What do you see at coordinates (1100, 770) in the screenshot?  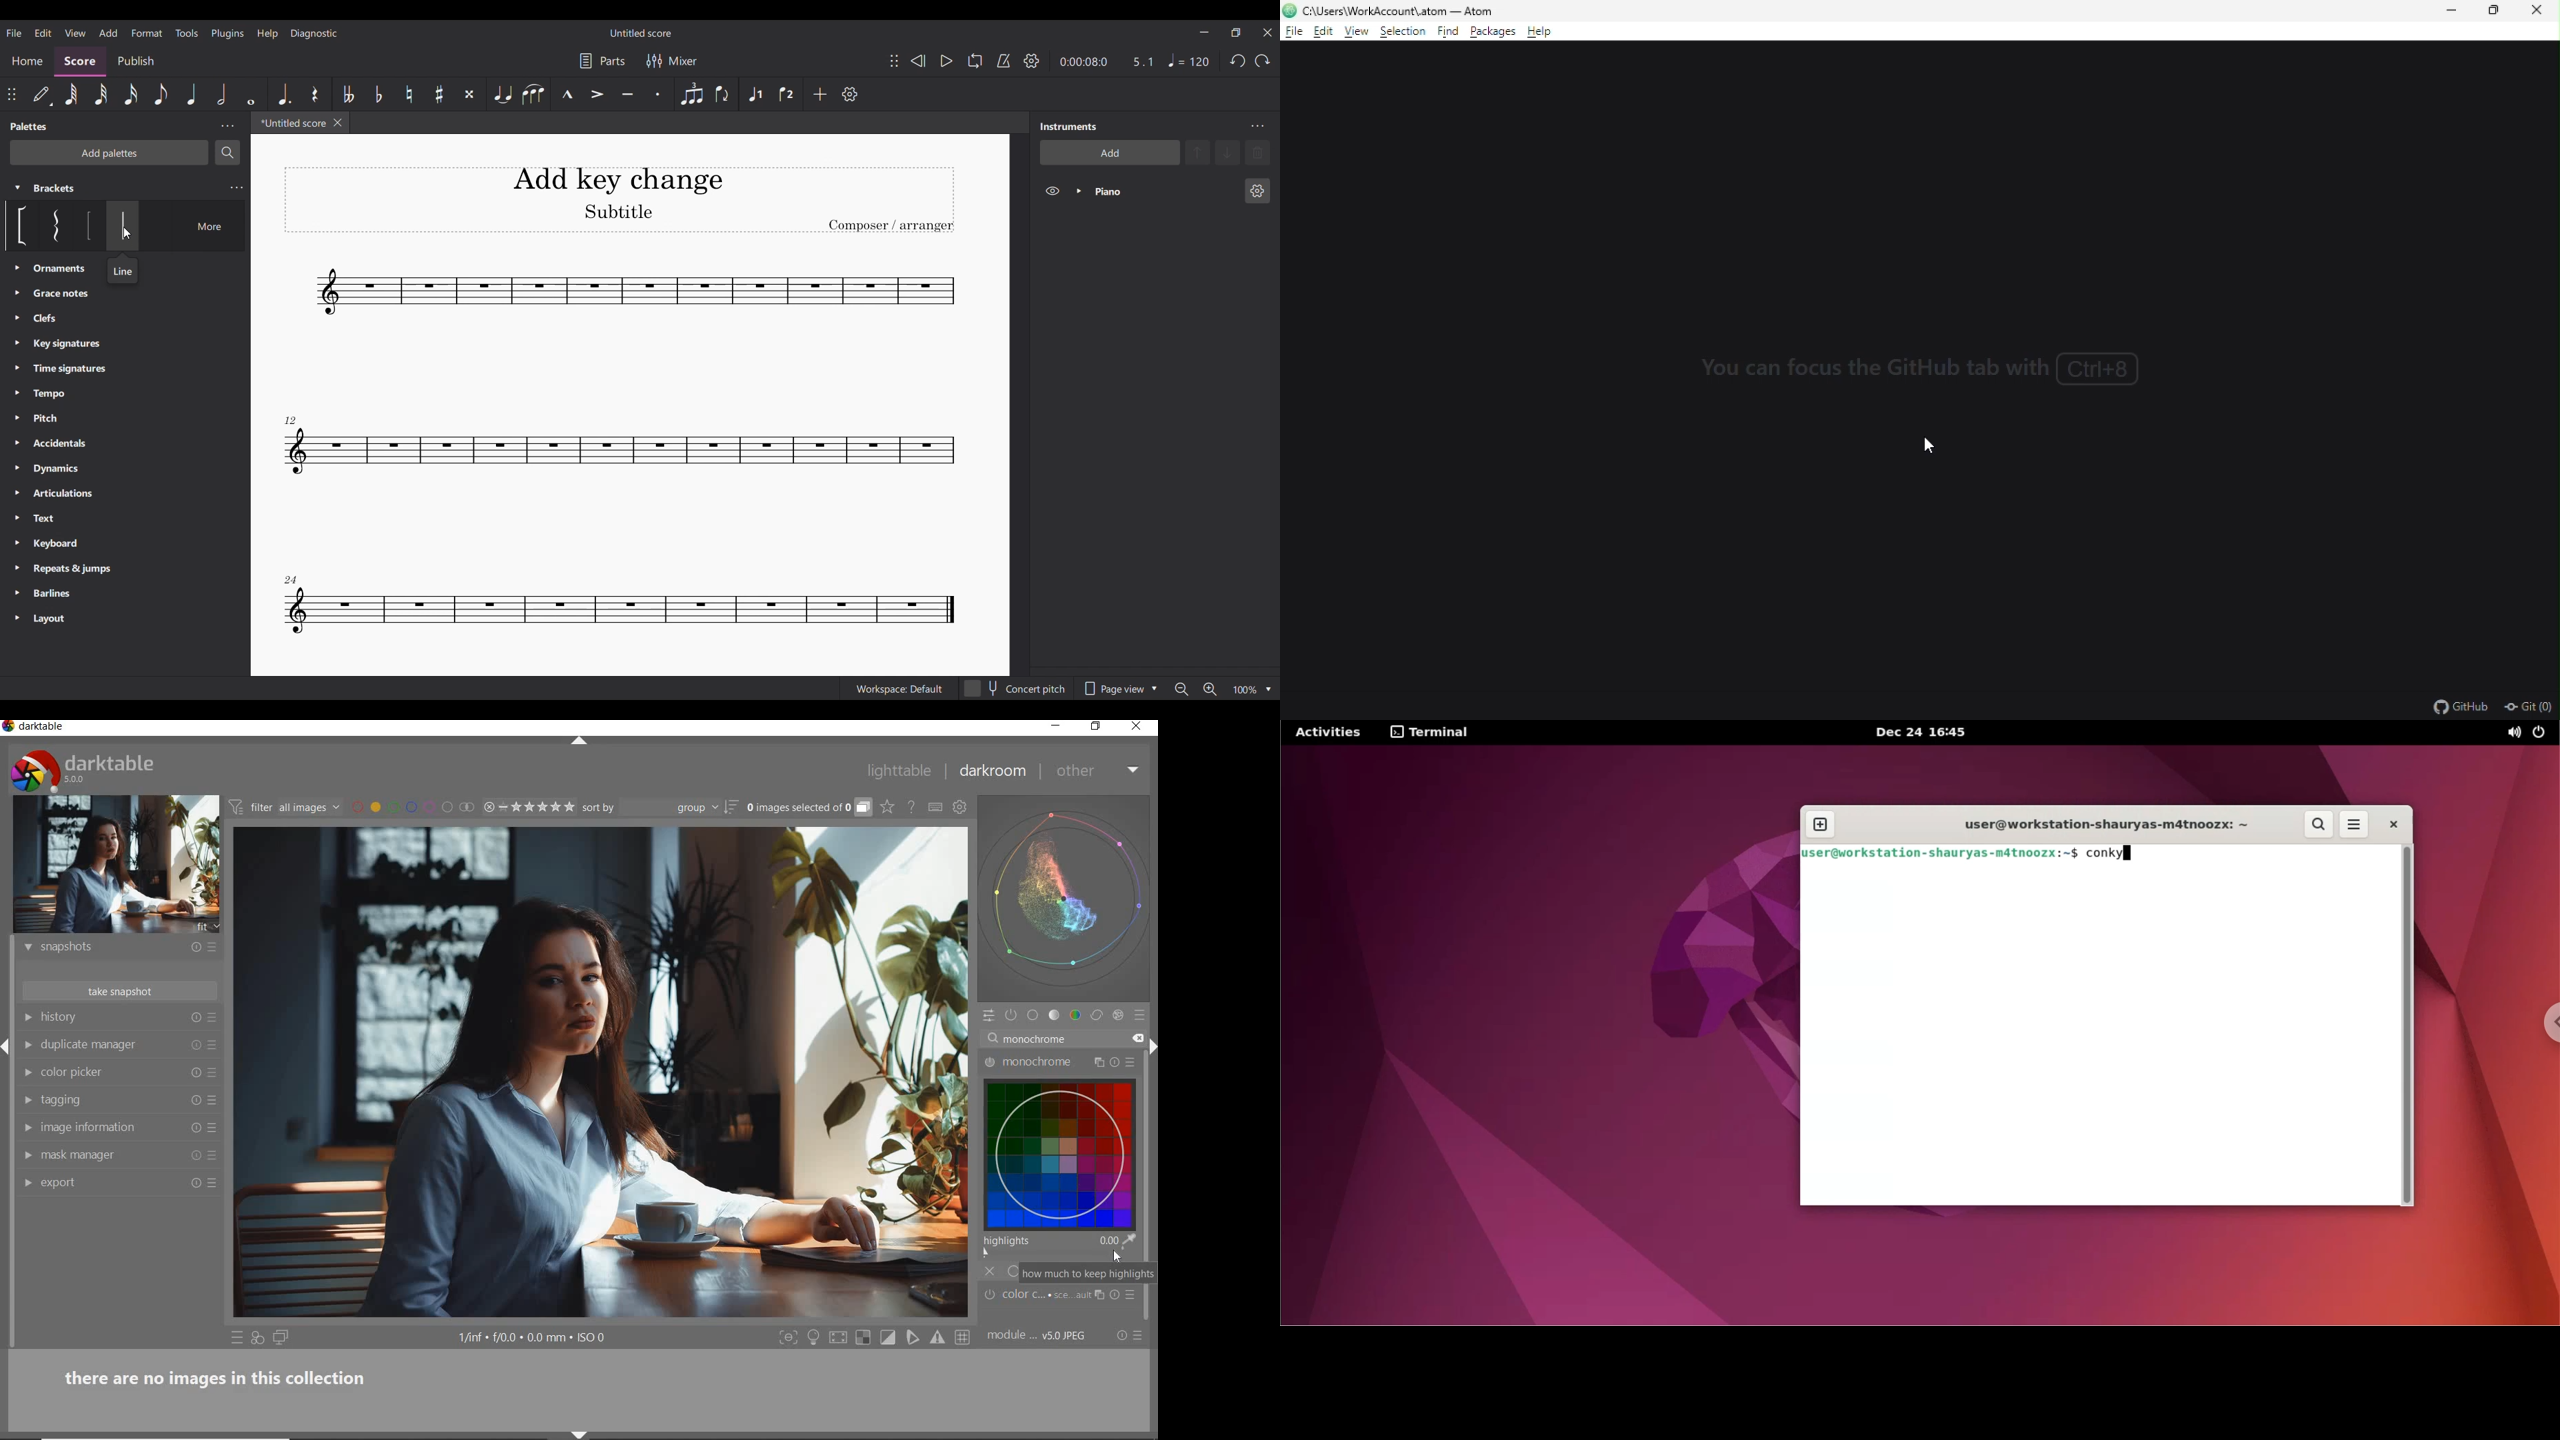 I see `other` at bounding box center [1100, 770].